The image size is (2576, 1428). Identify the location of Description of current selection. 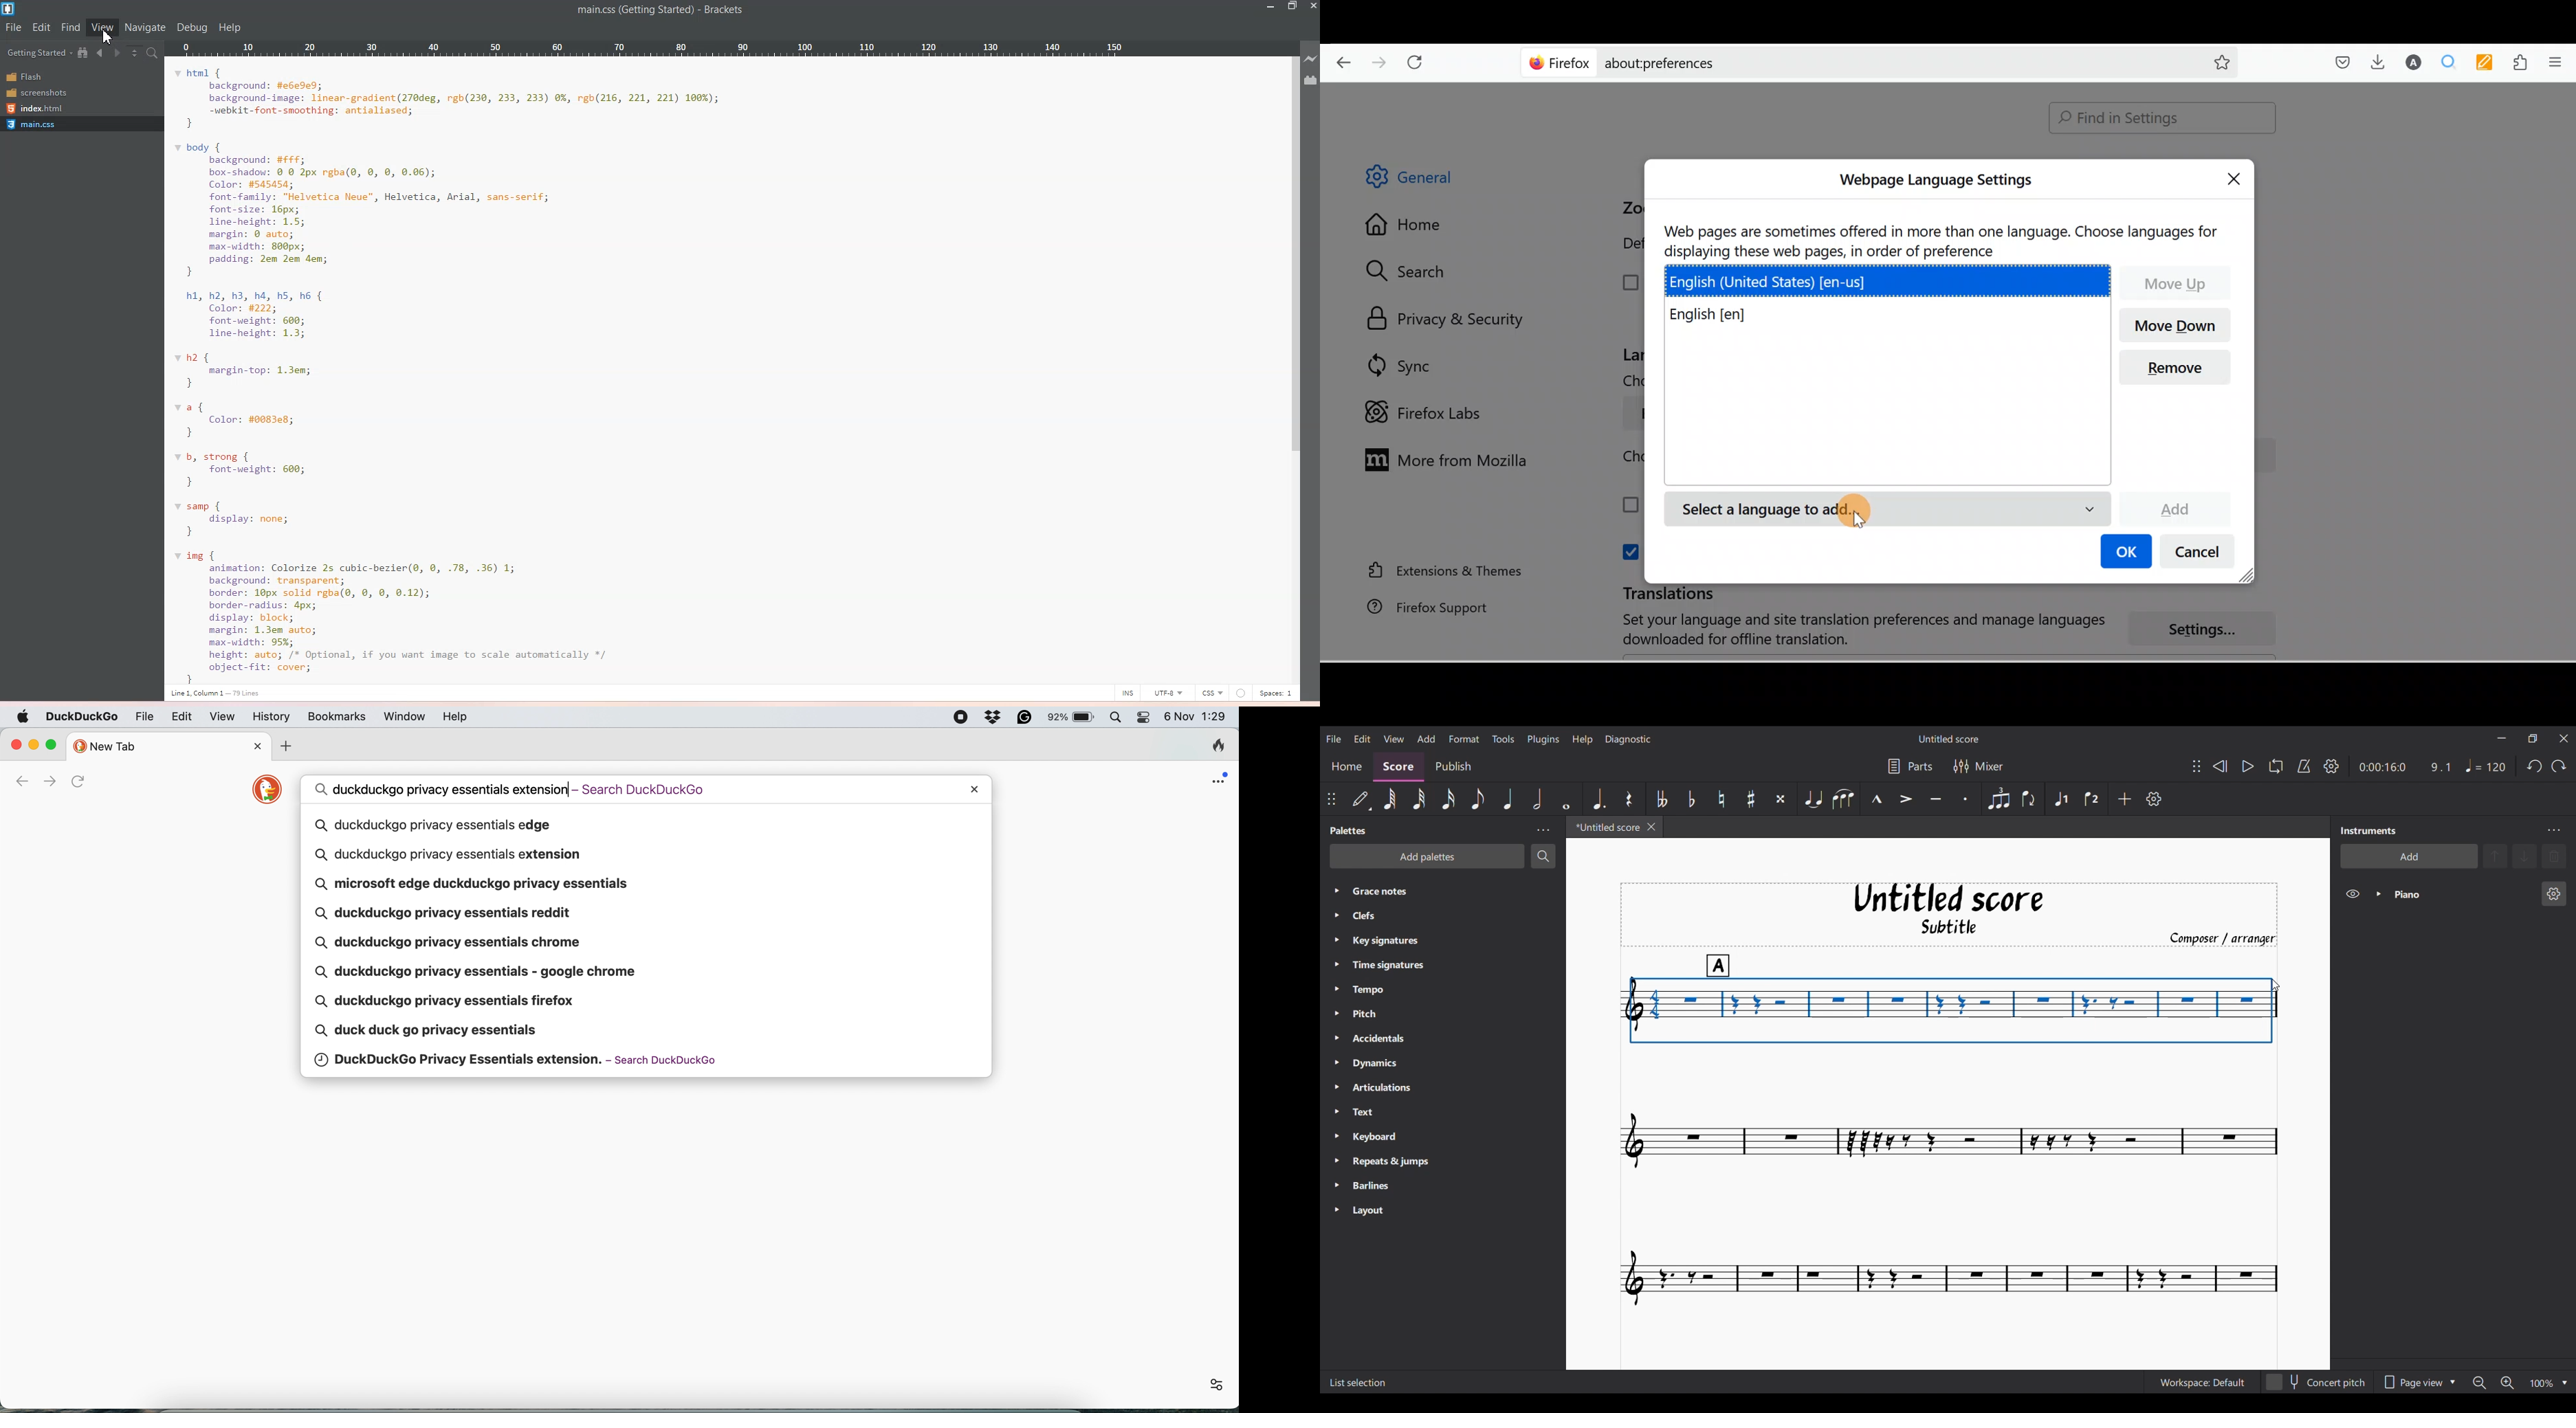
(1359, 1384).